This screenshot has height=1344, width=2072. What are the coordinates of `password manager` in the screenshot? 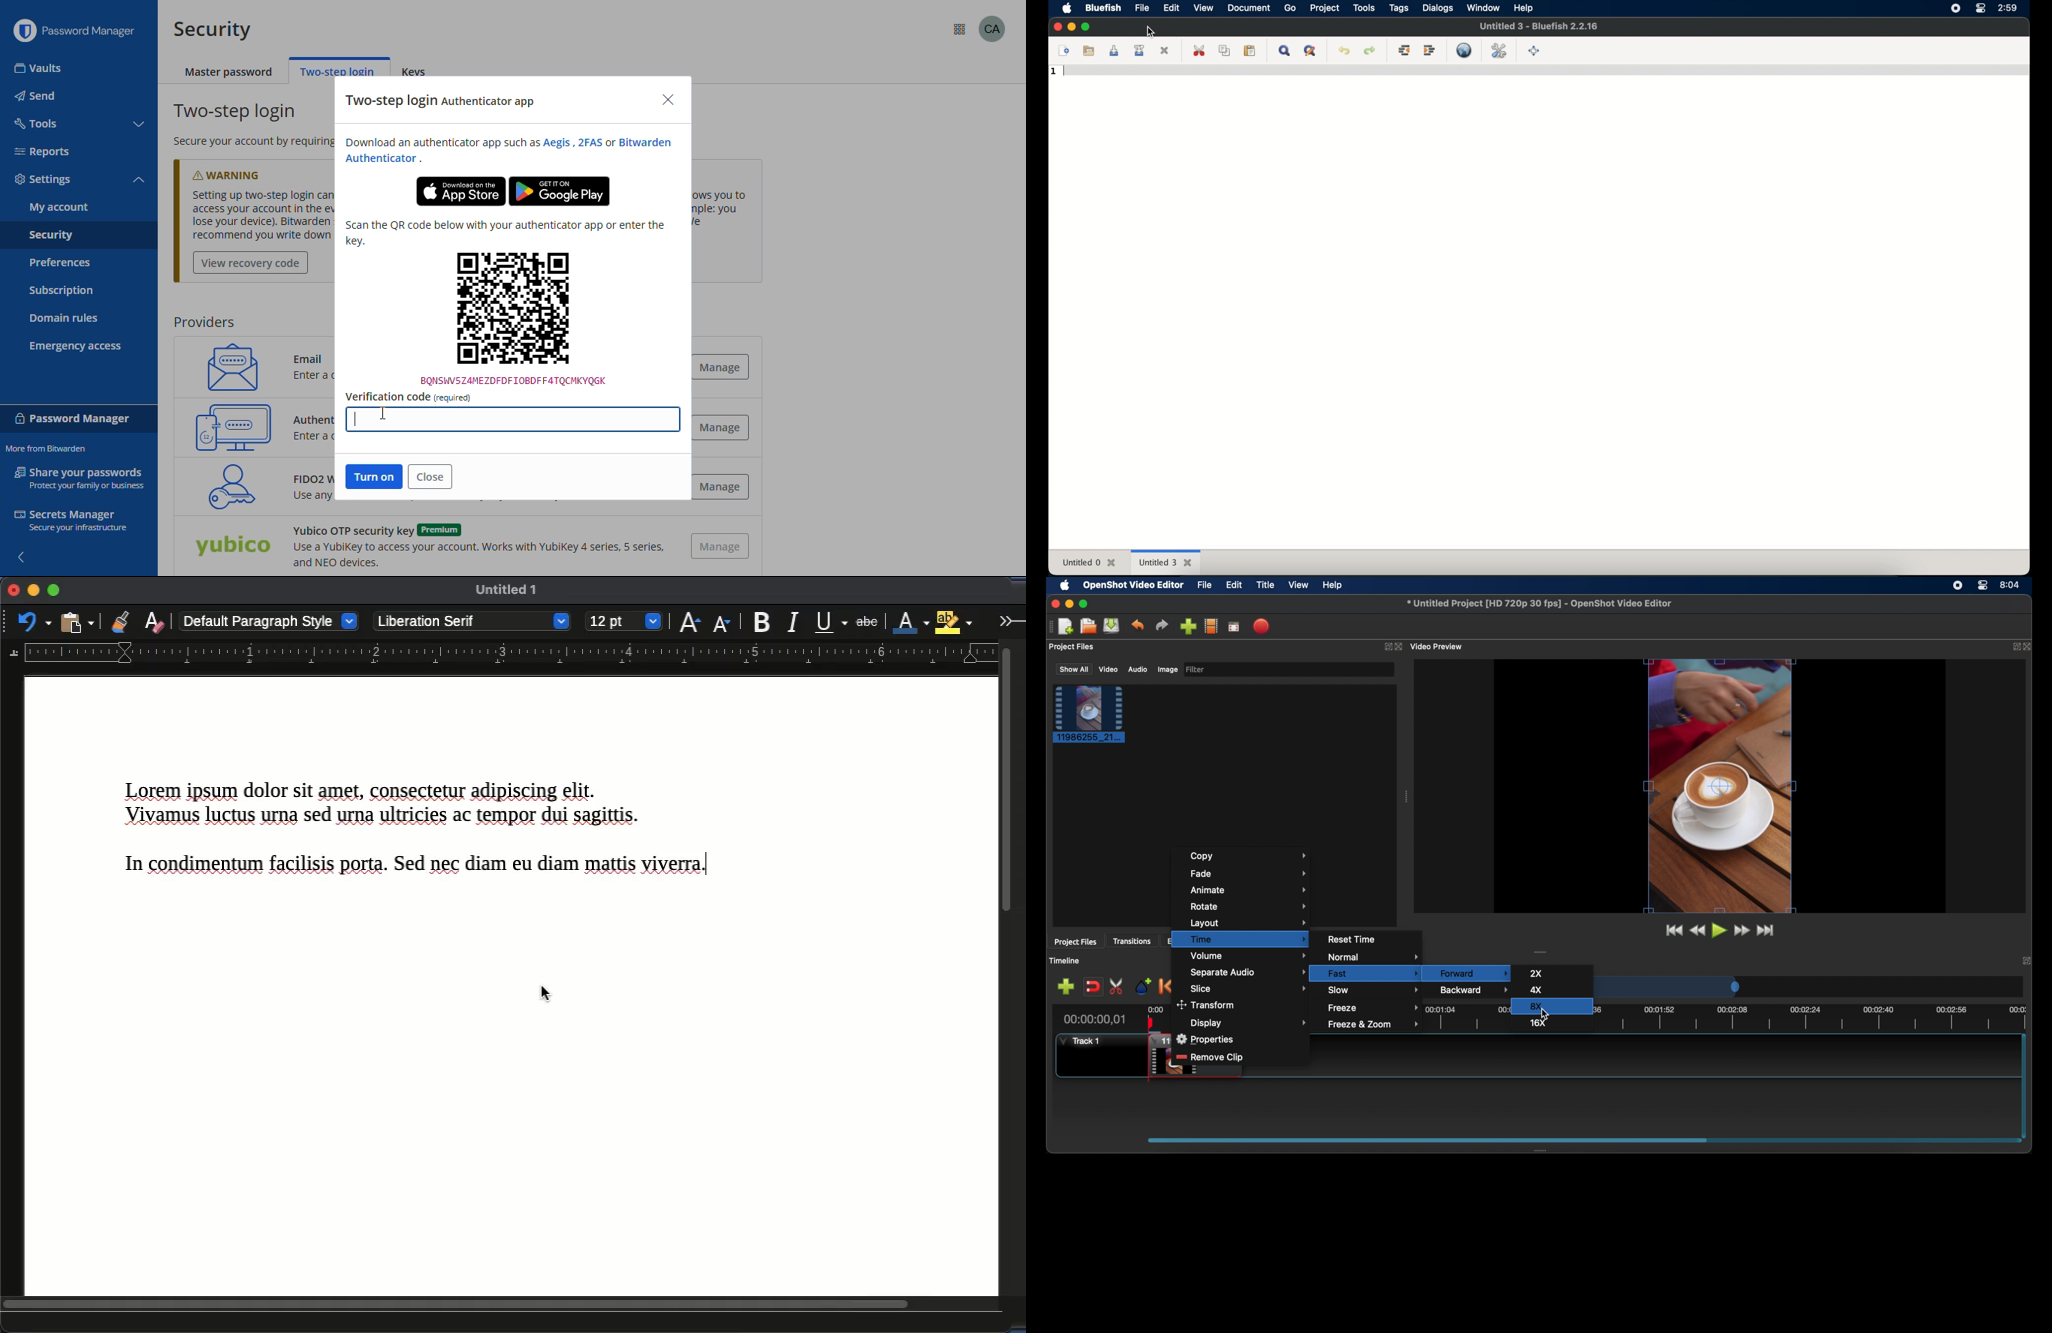 It's located at (73, 418).